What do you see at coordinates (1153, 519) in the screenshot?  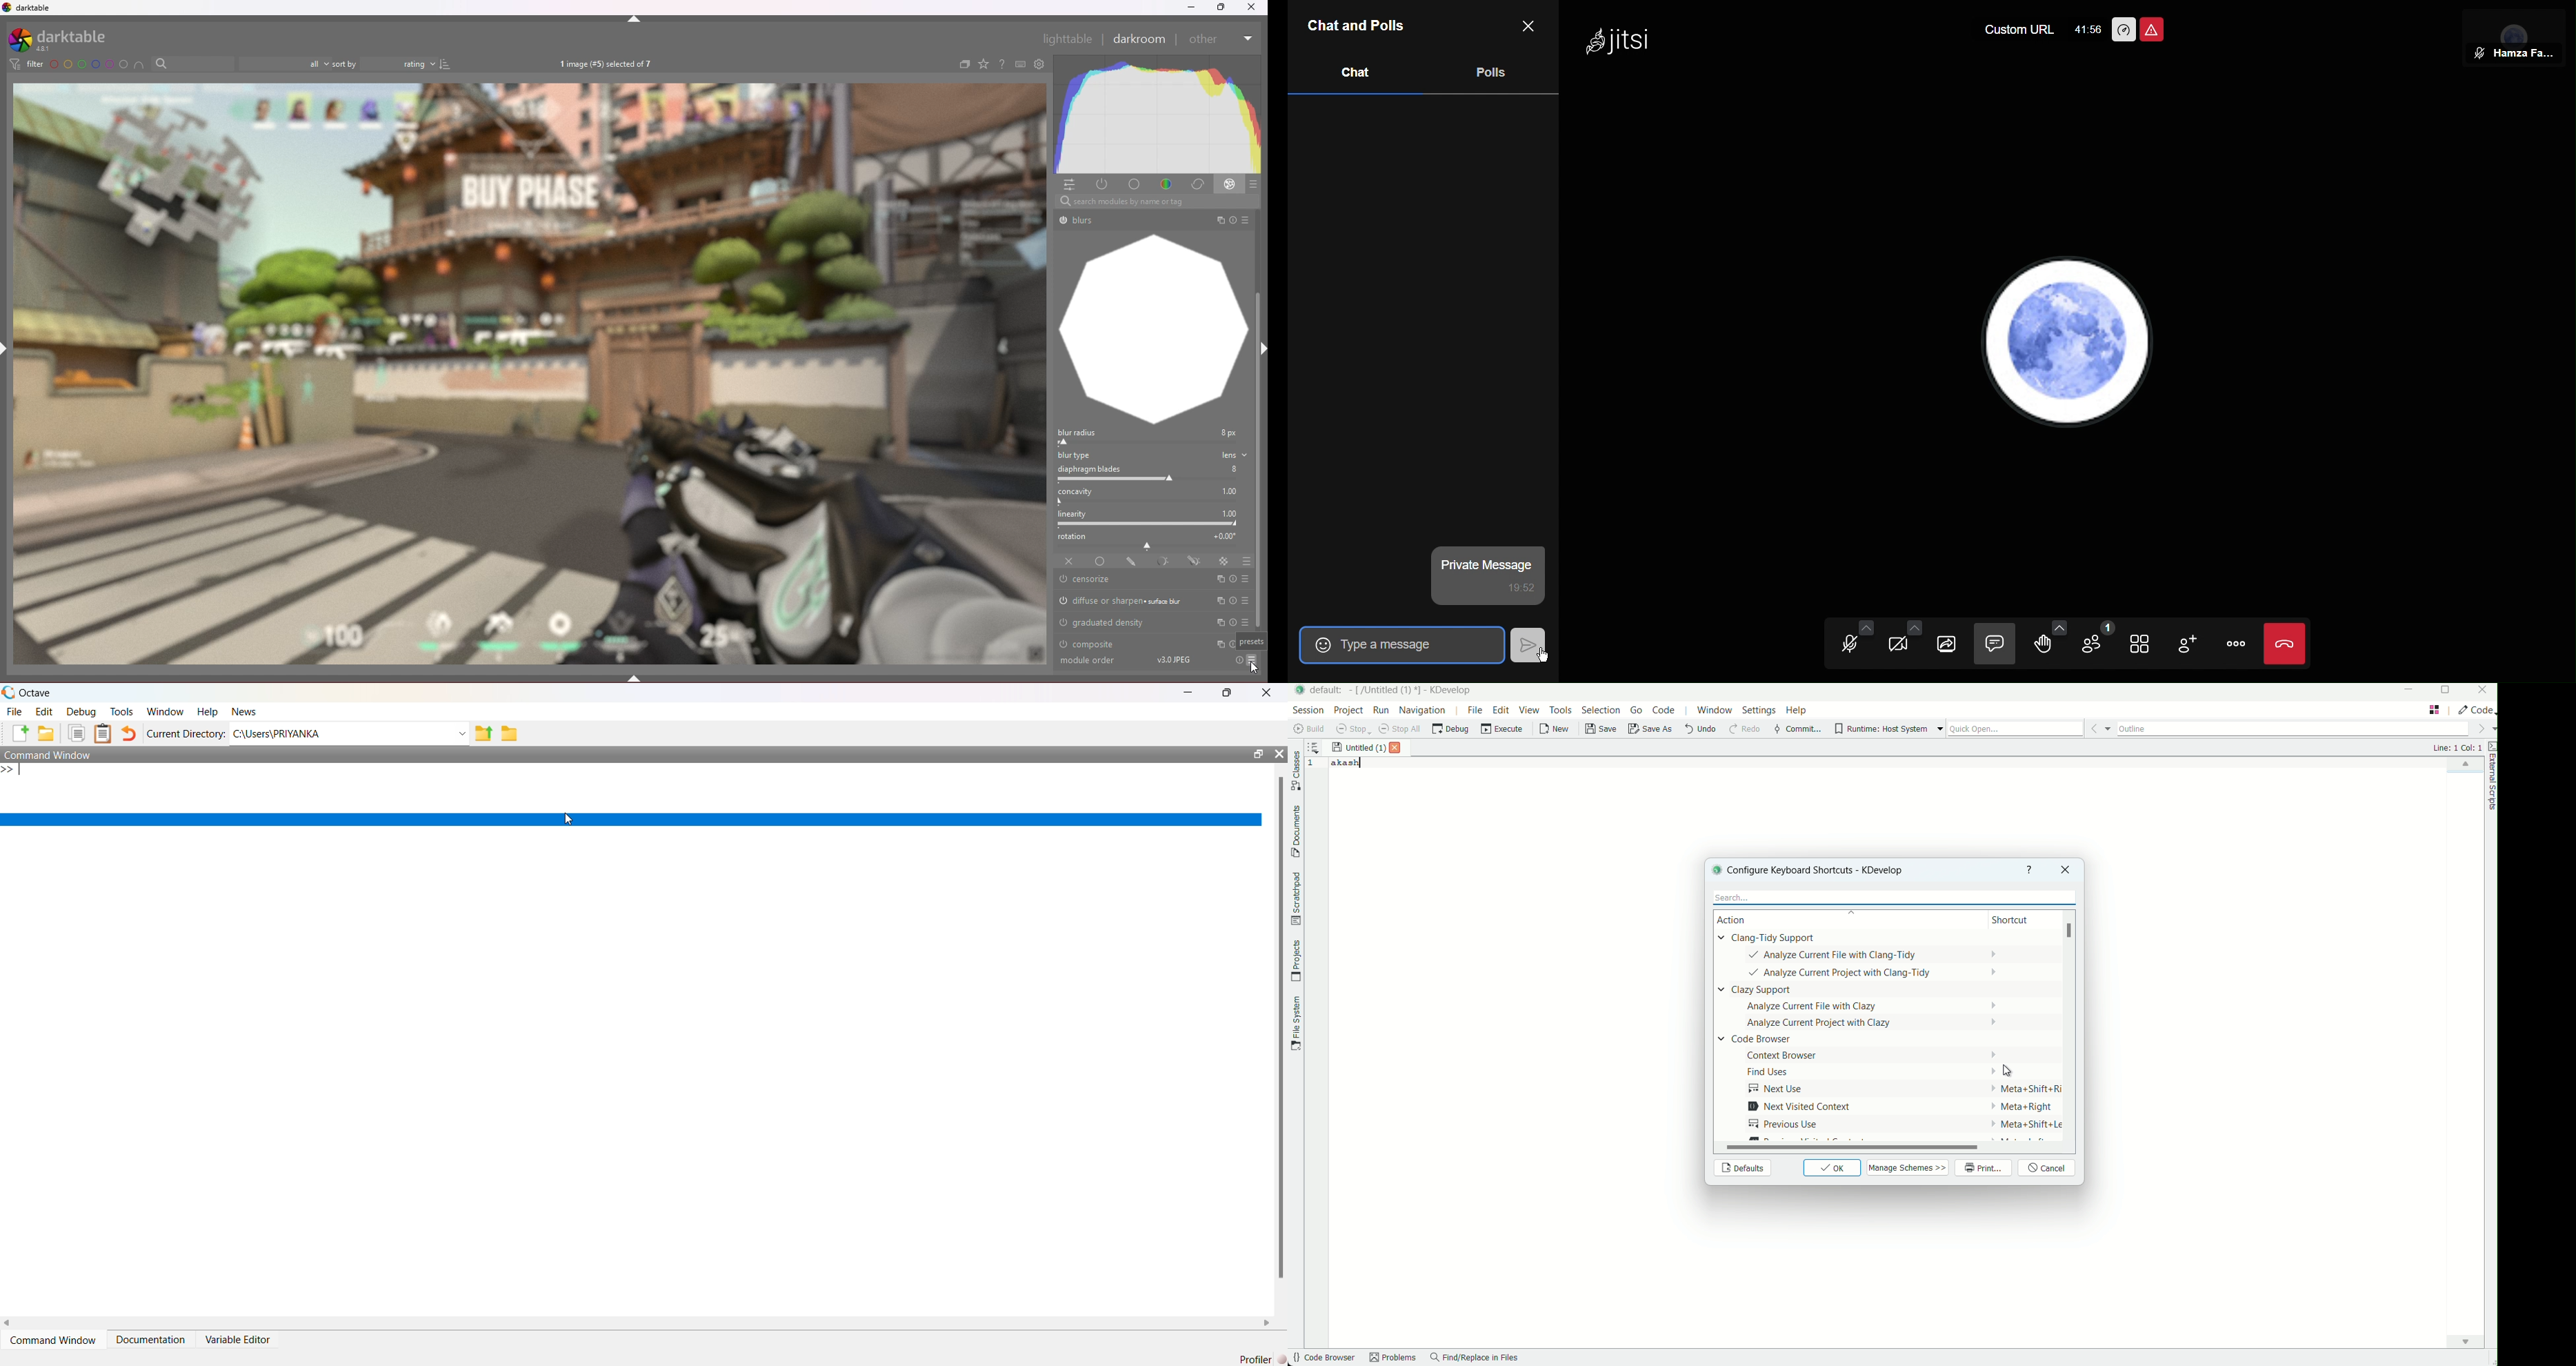 I see `linearity` at bounding box center [1153, 519].